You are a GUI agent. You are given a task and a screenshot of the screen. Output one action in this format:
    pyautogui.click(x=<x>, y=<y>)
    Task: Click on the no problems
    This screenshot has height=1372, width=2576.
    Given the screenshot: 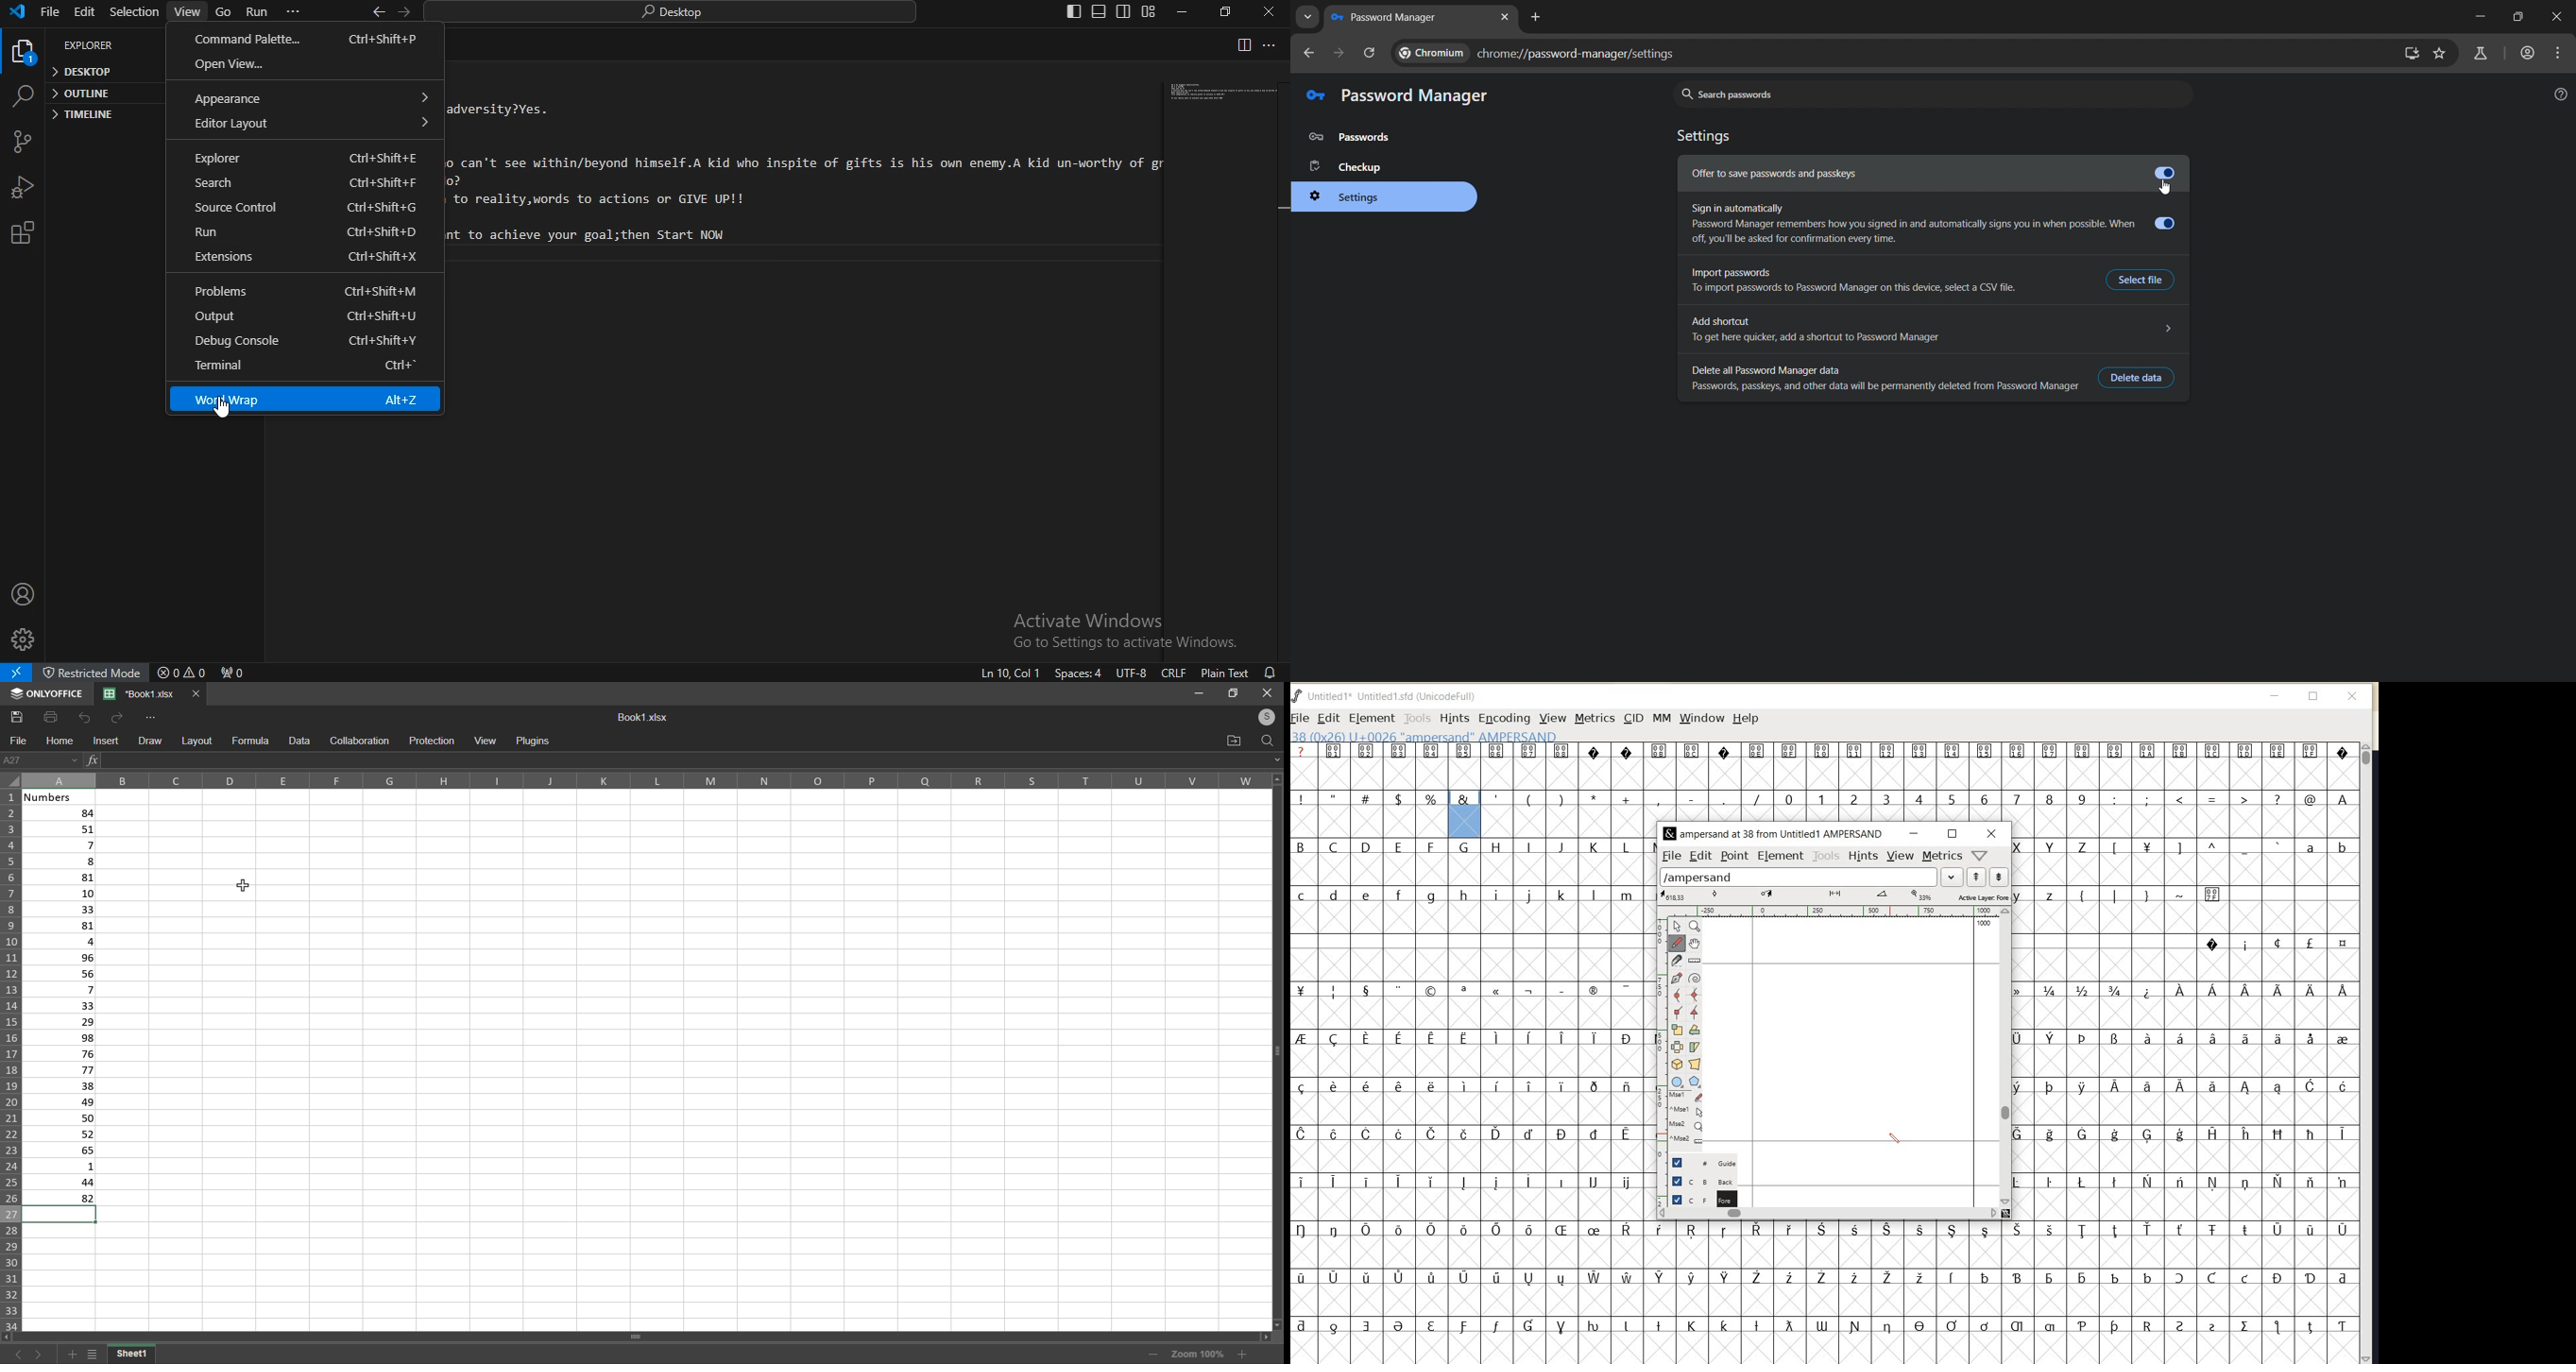 What is the action you would take?
    pyautogui.click(x=180, y=673)
    